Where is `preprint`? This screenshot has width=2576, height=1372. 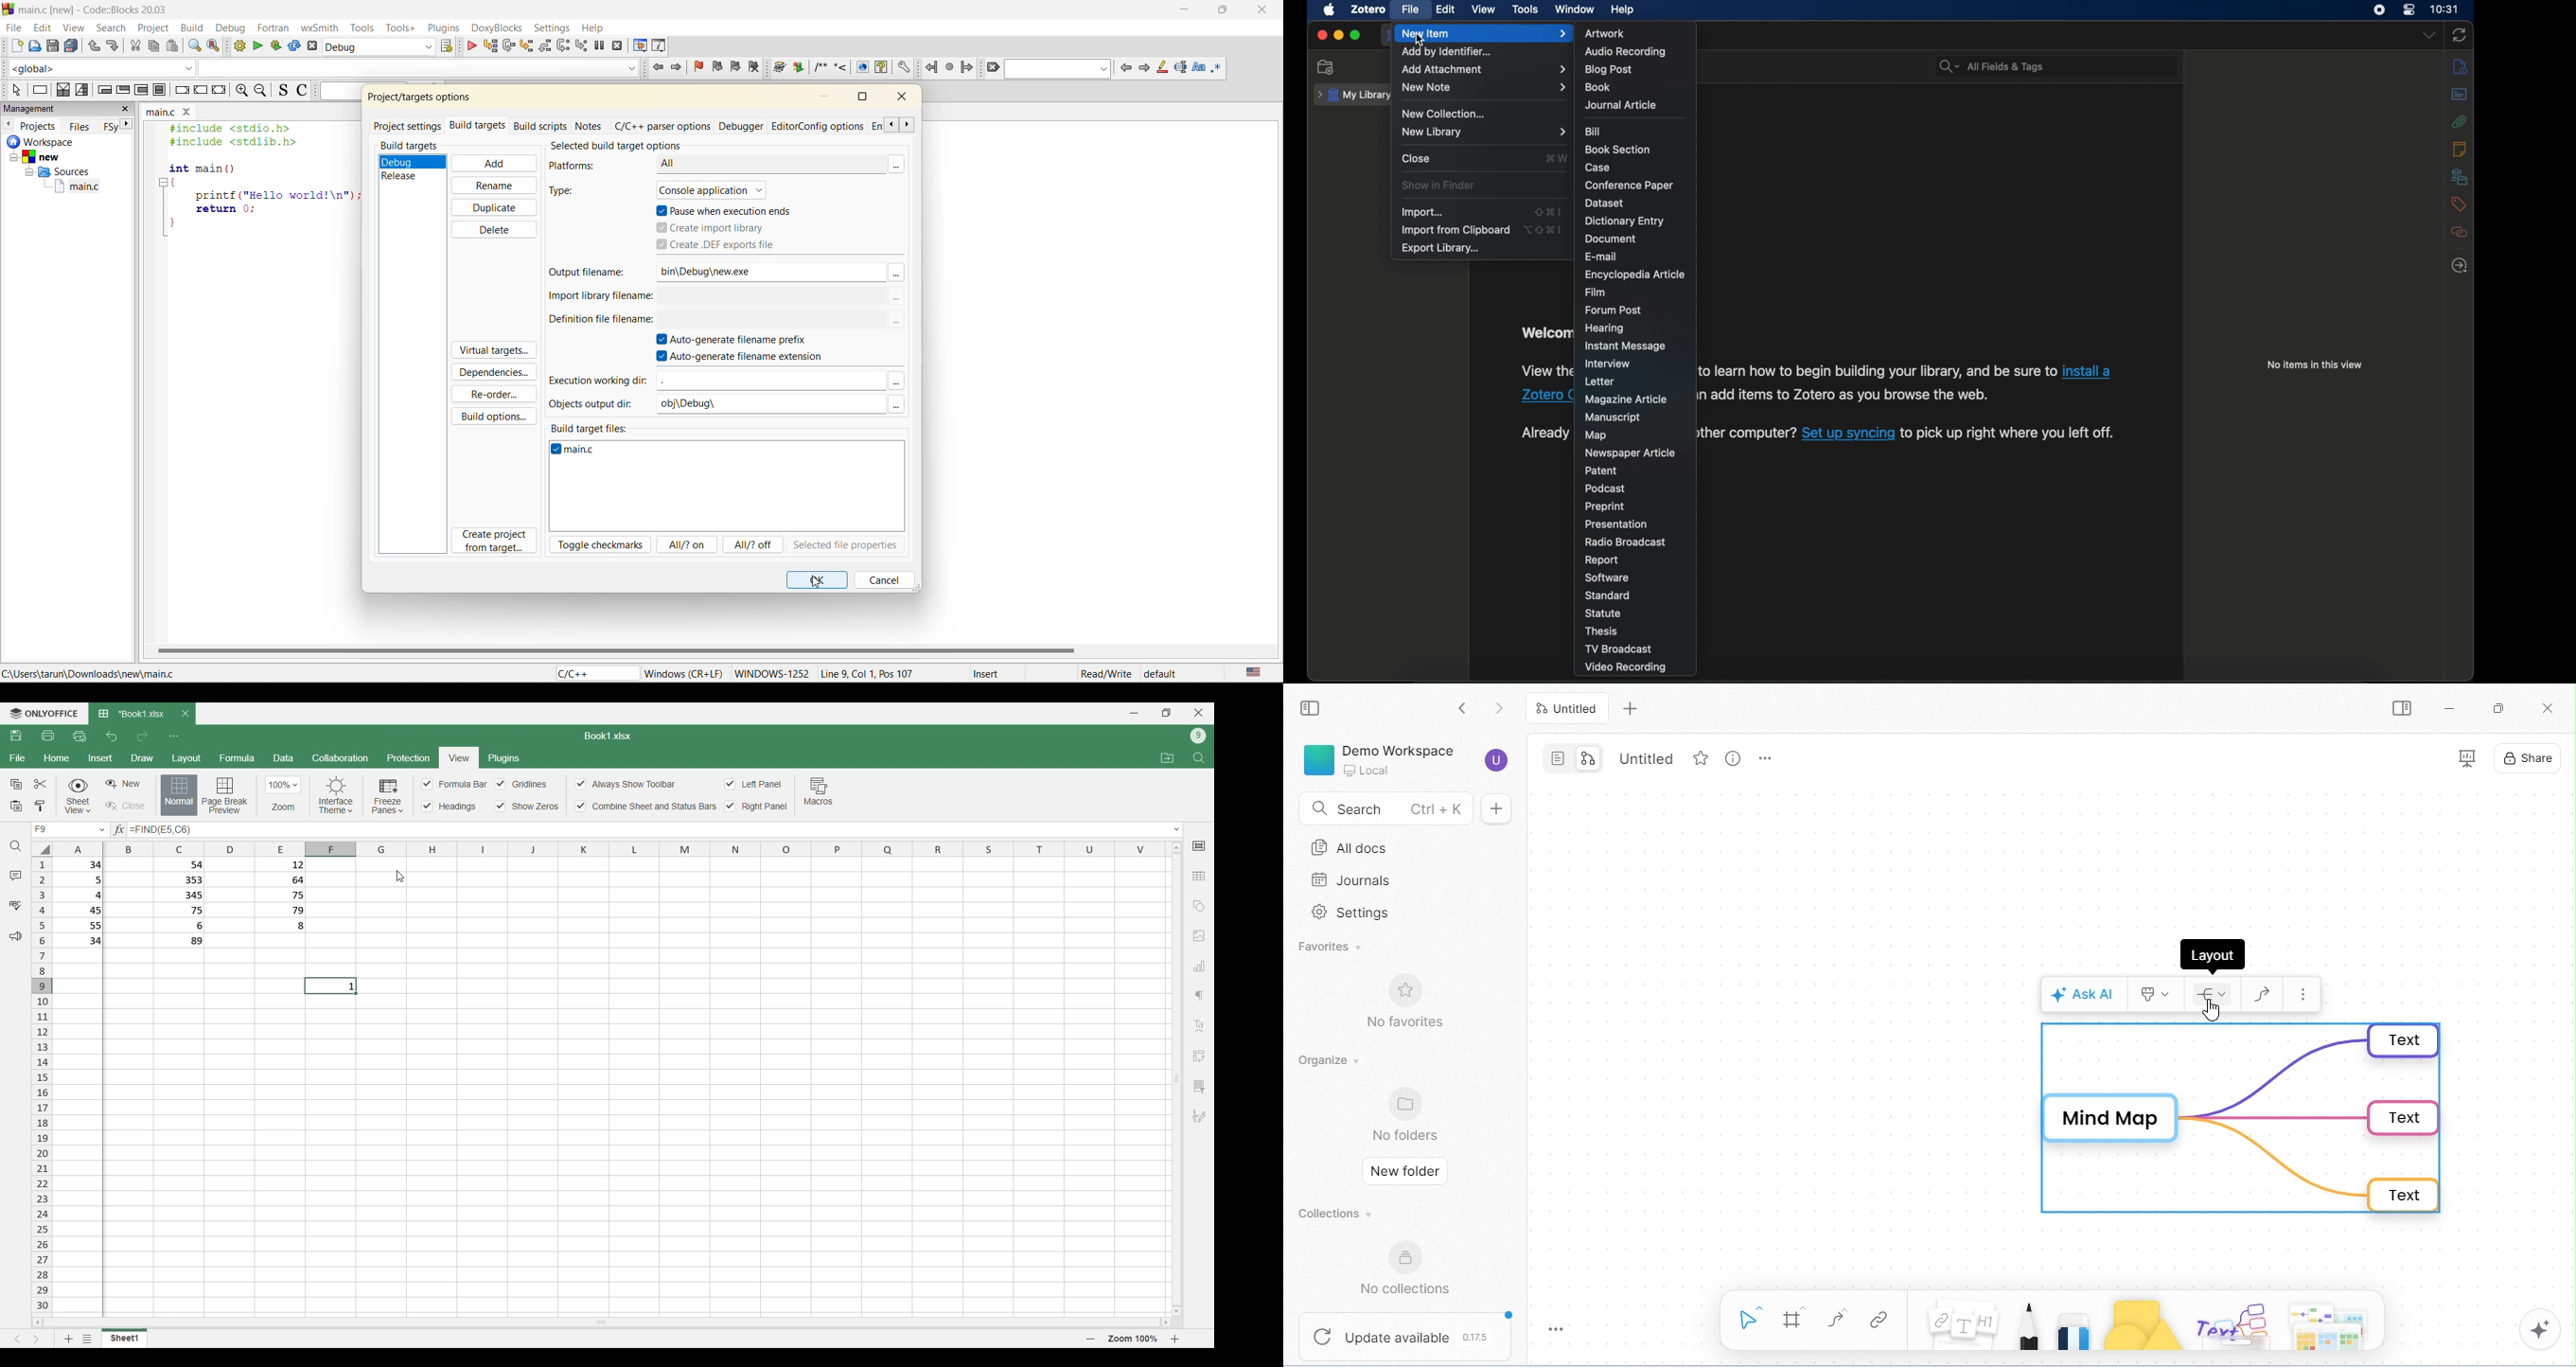 preprint is located at coordinates (1605, 506).